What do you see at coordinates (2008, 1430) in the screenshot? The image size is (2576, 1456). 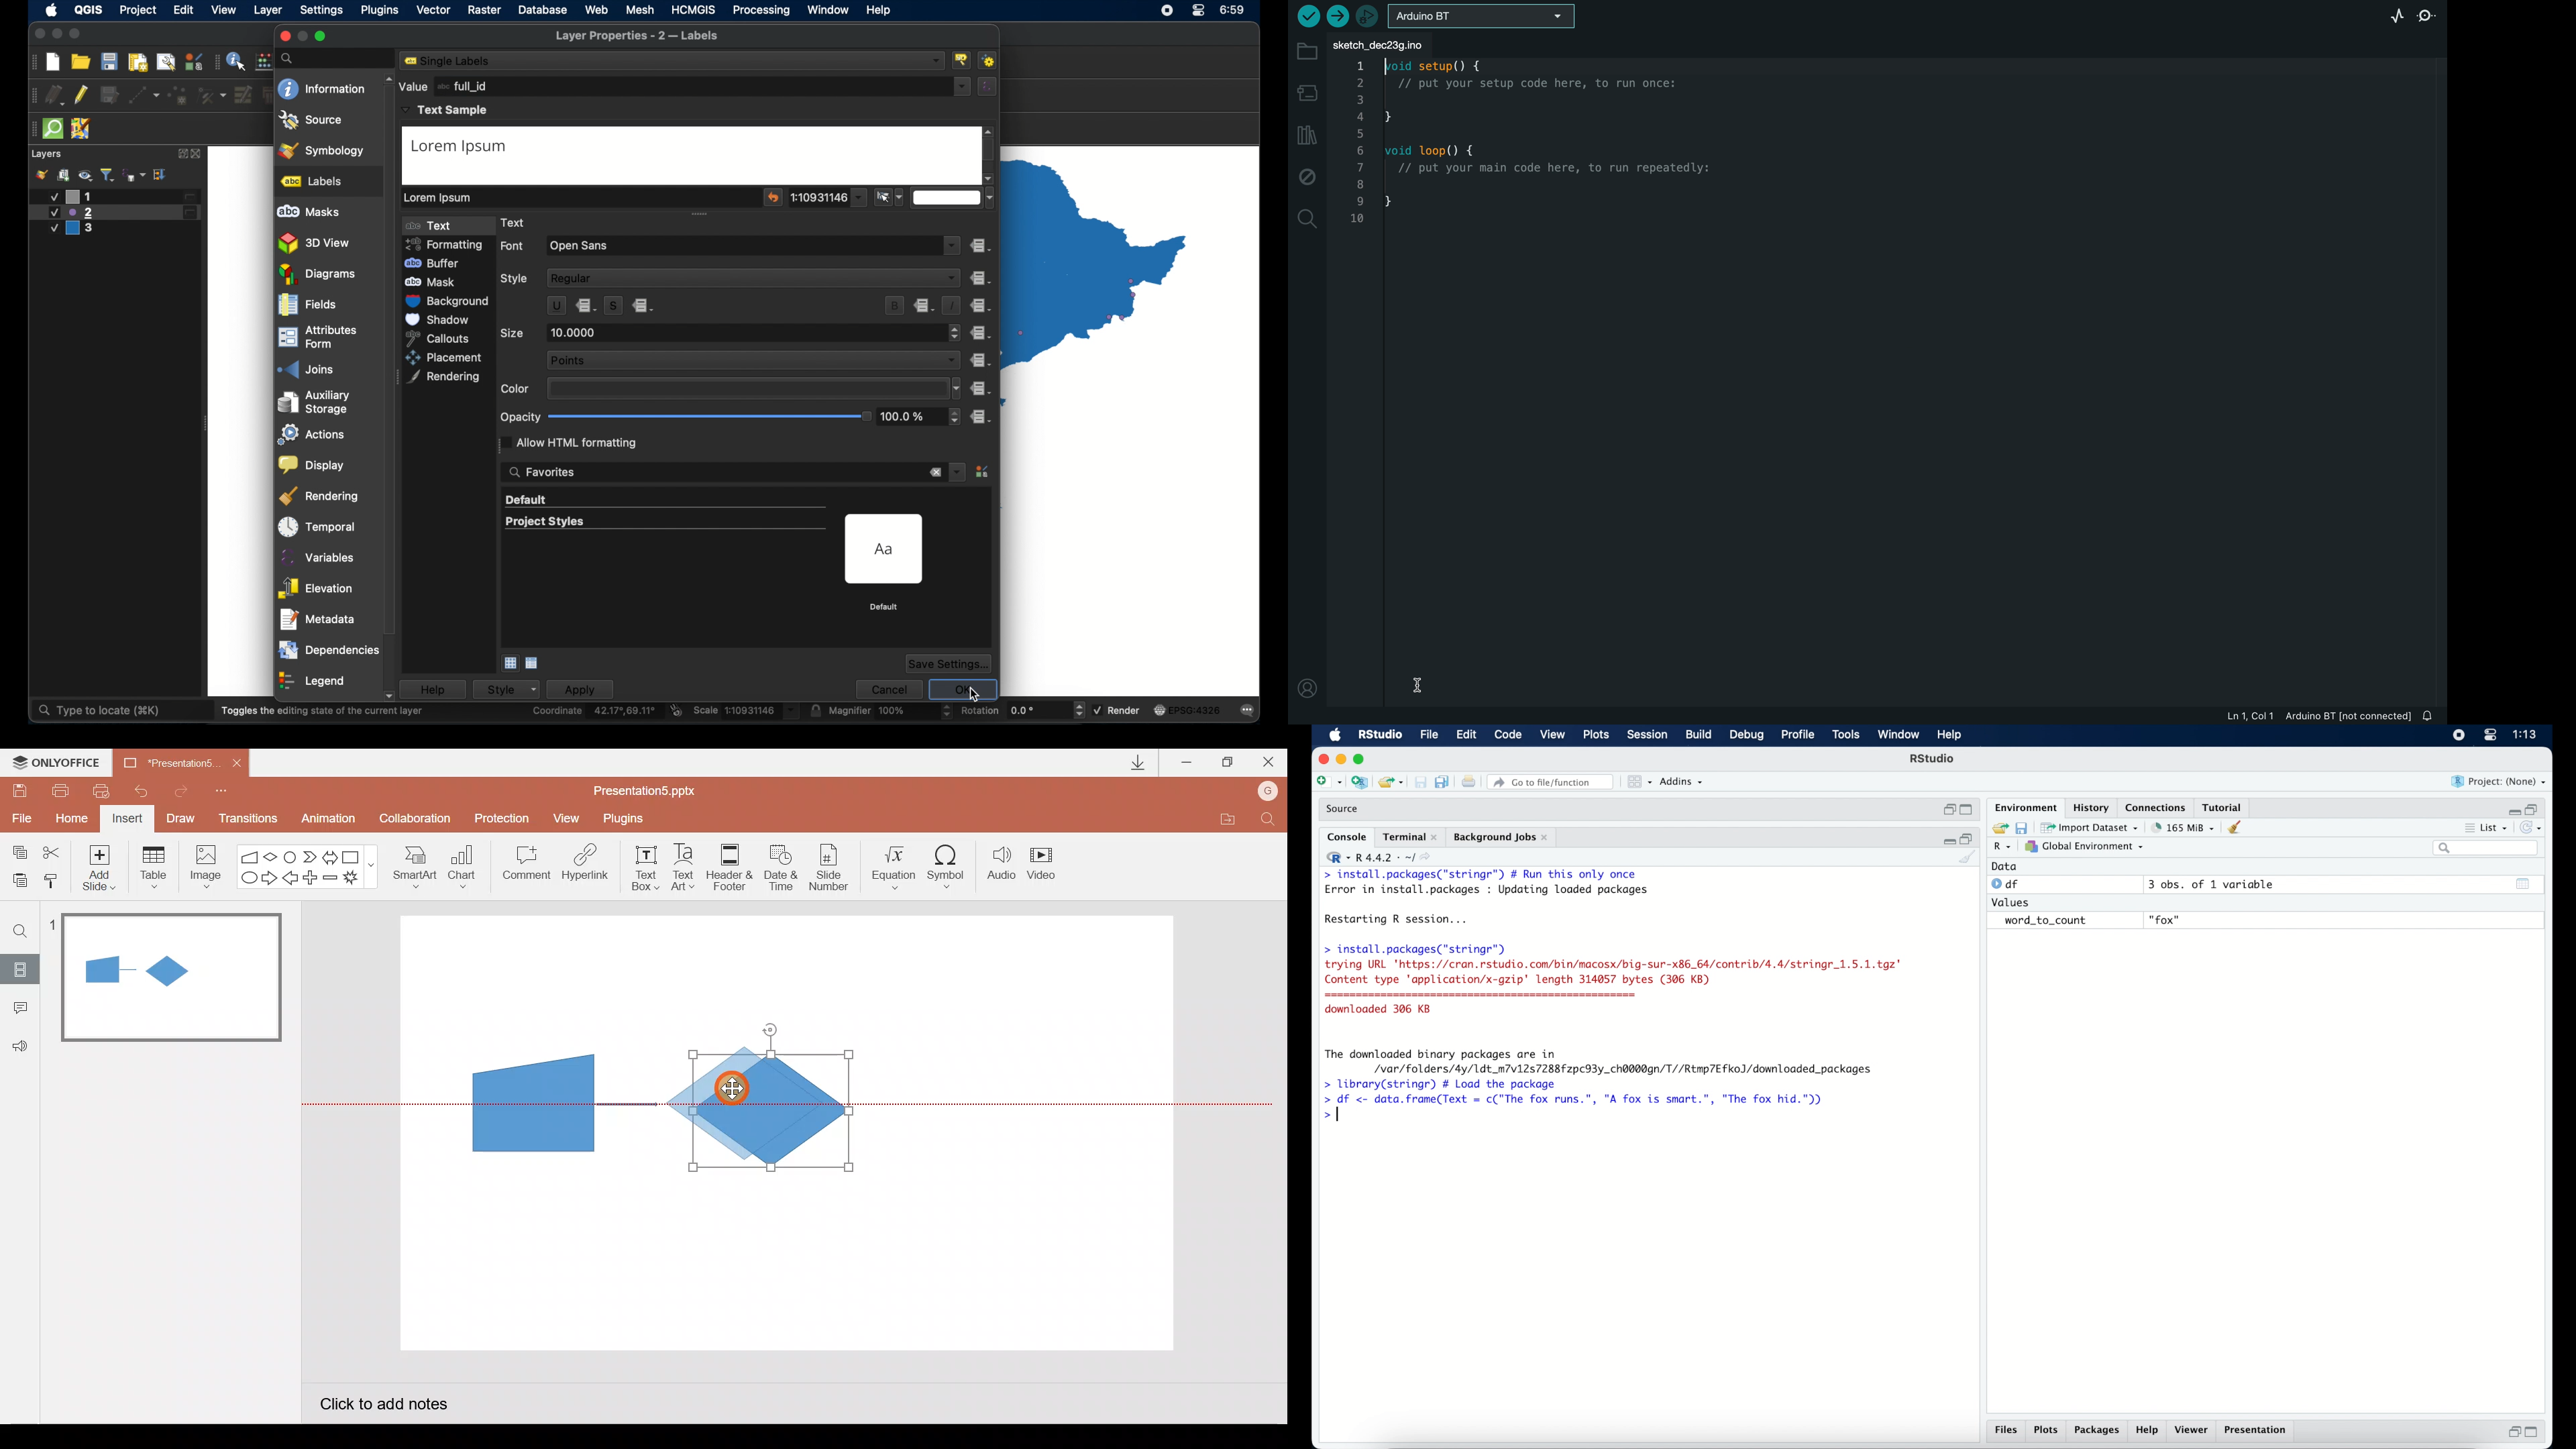 I see `files` at bounding box center [2008, 1430].